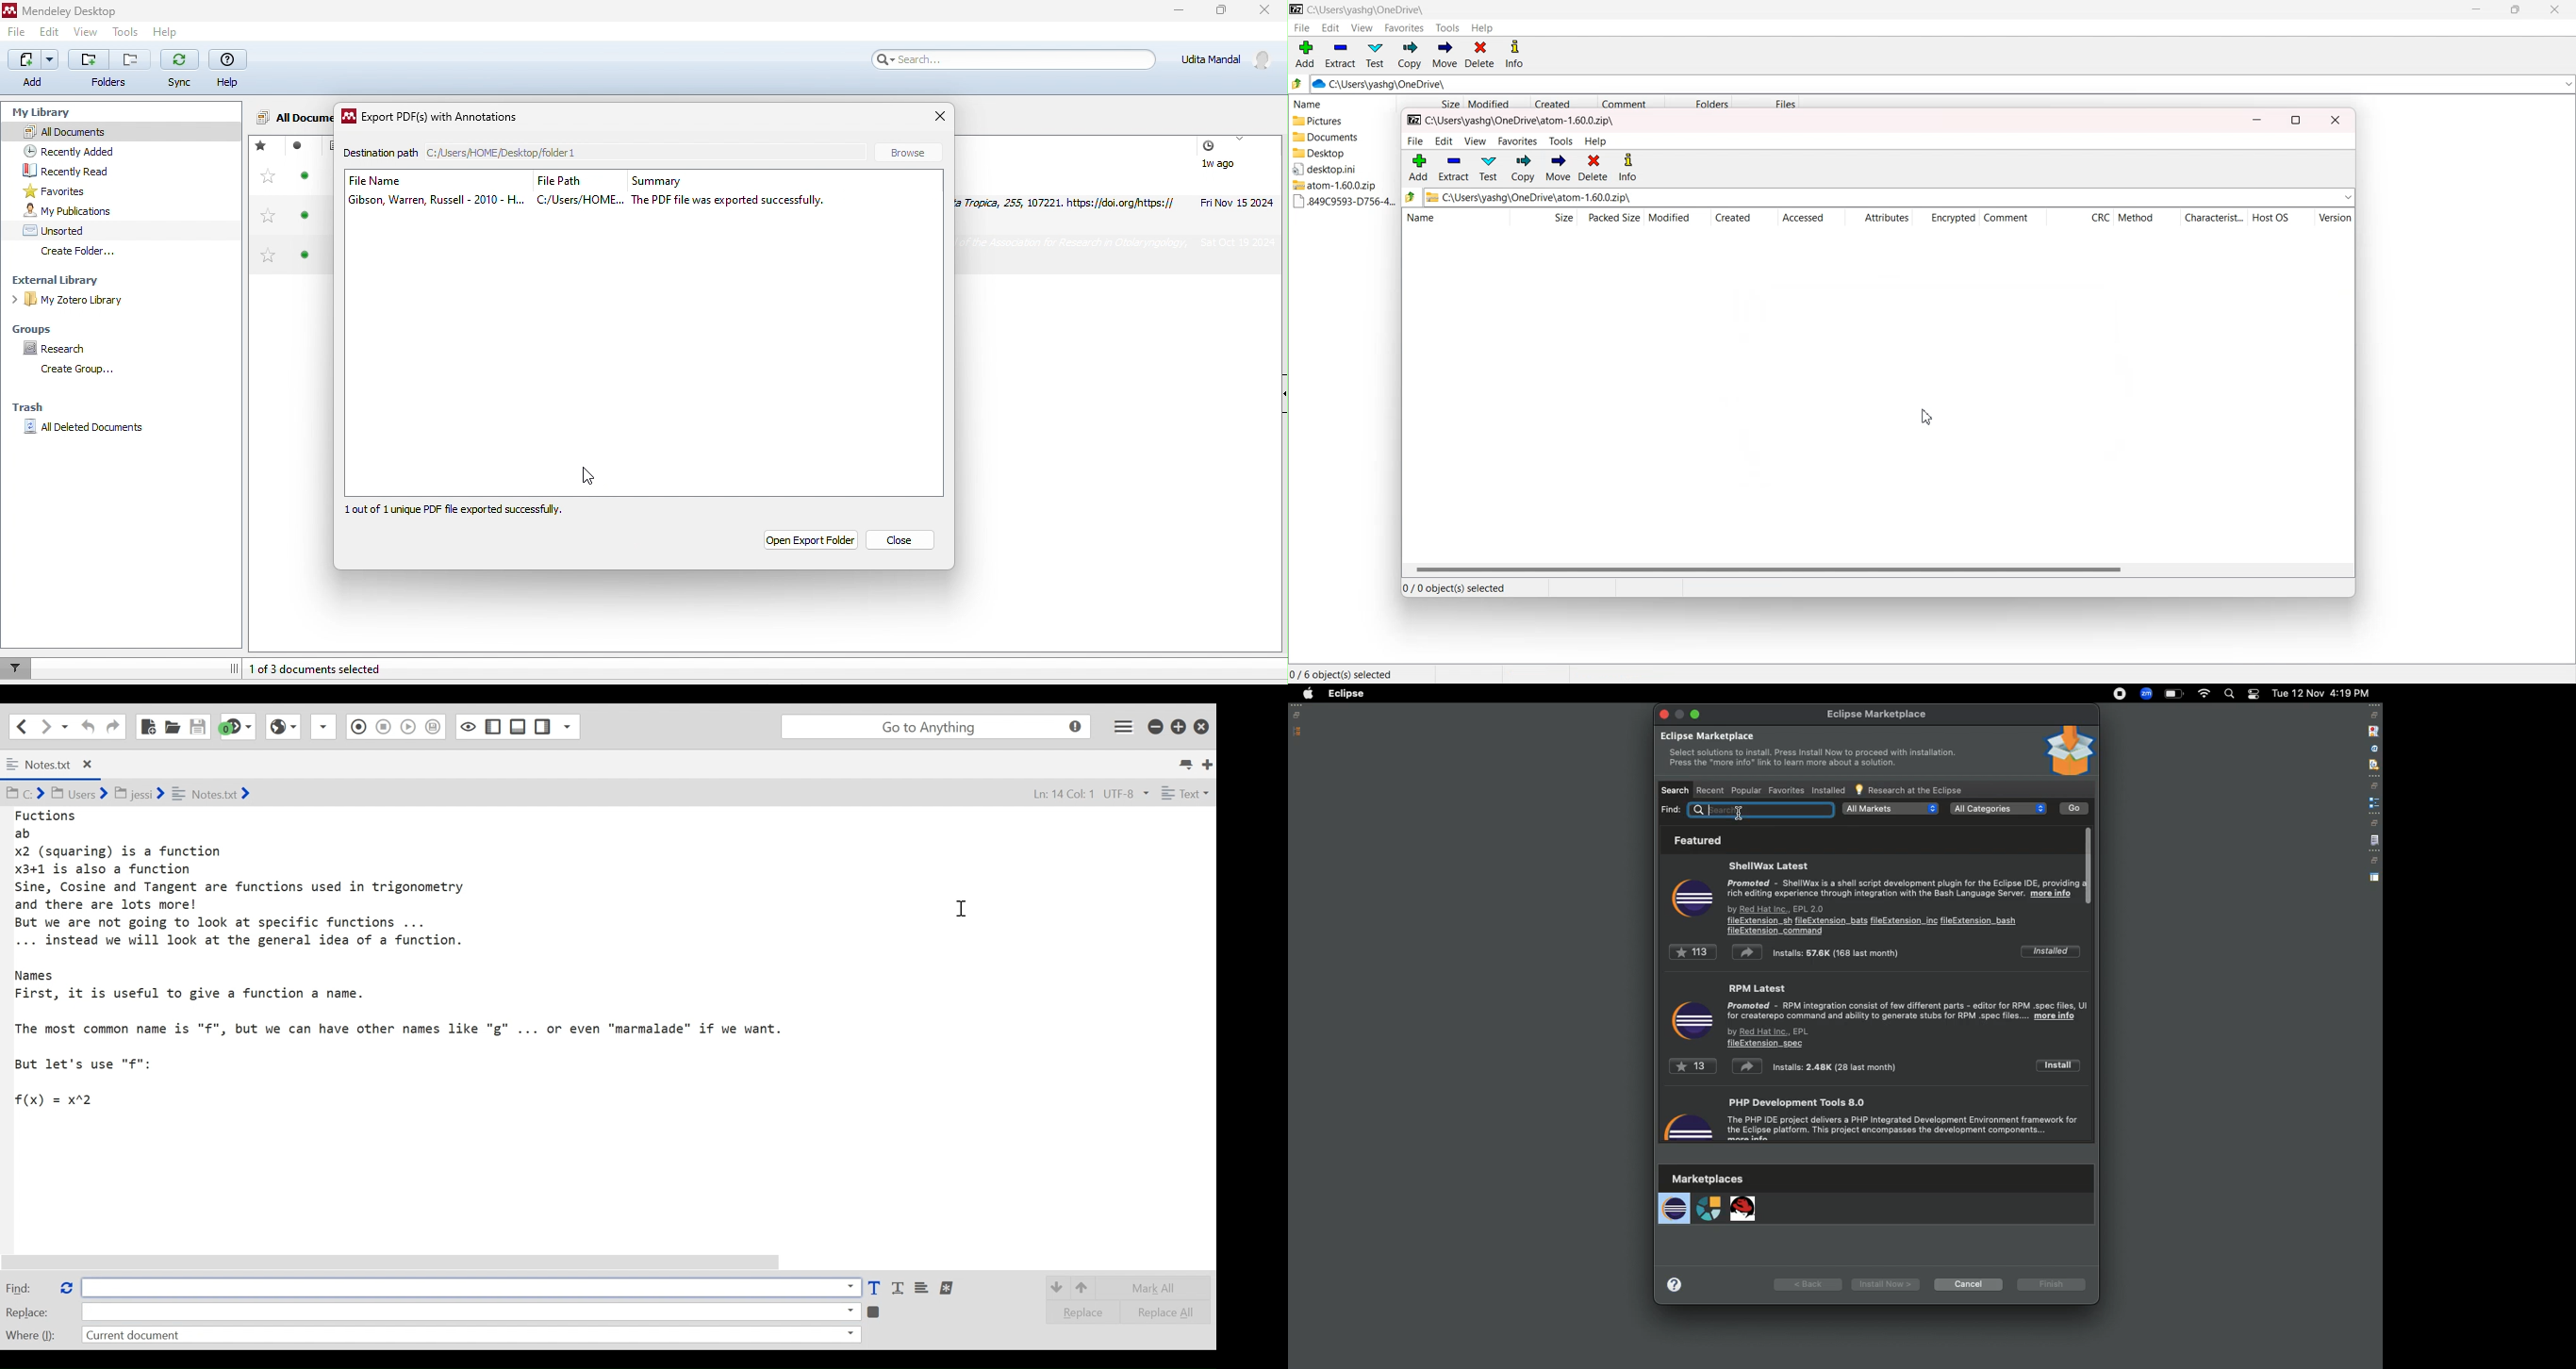  Describe the element at coordinates (899, 542) in the screenshot. I see `close` at that location.